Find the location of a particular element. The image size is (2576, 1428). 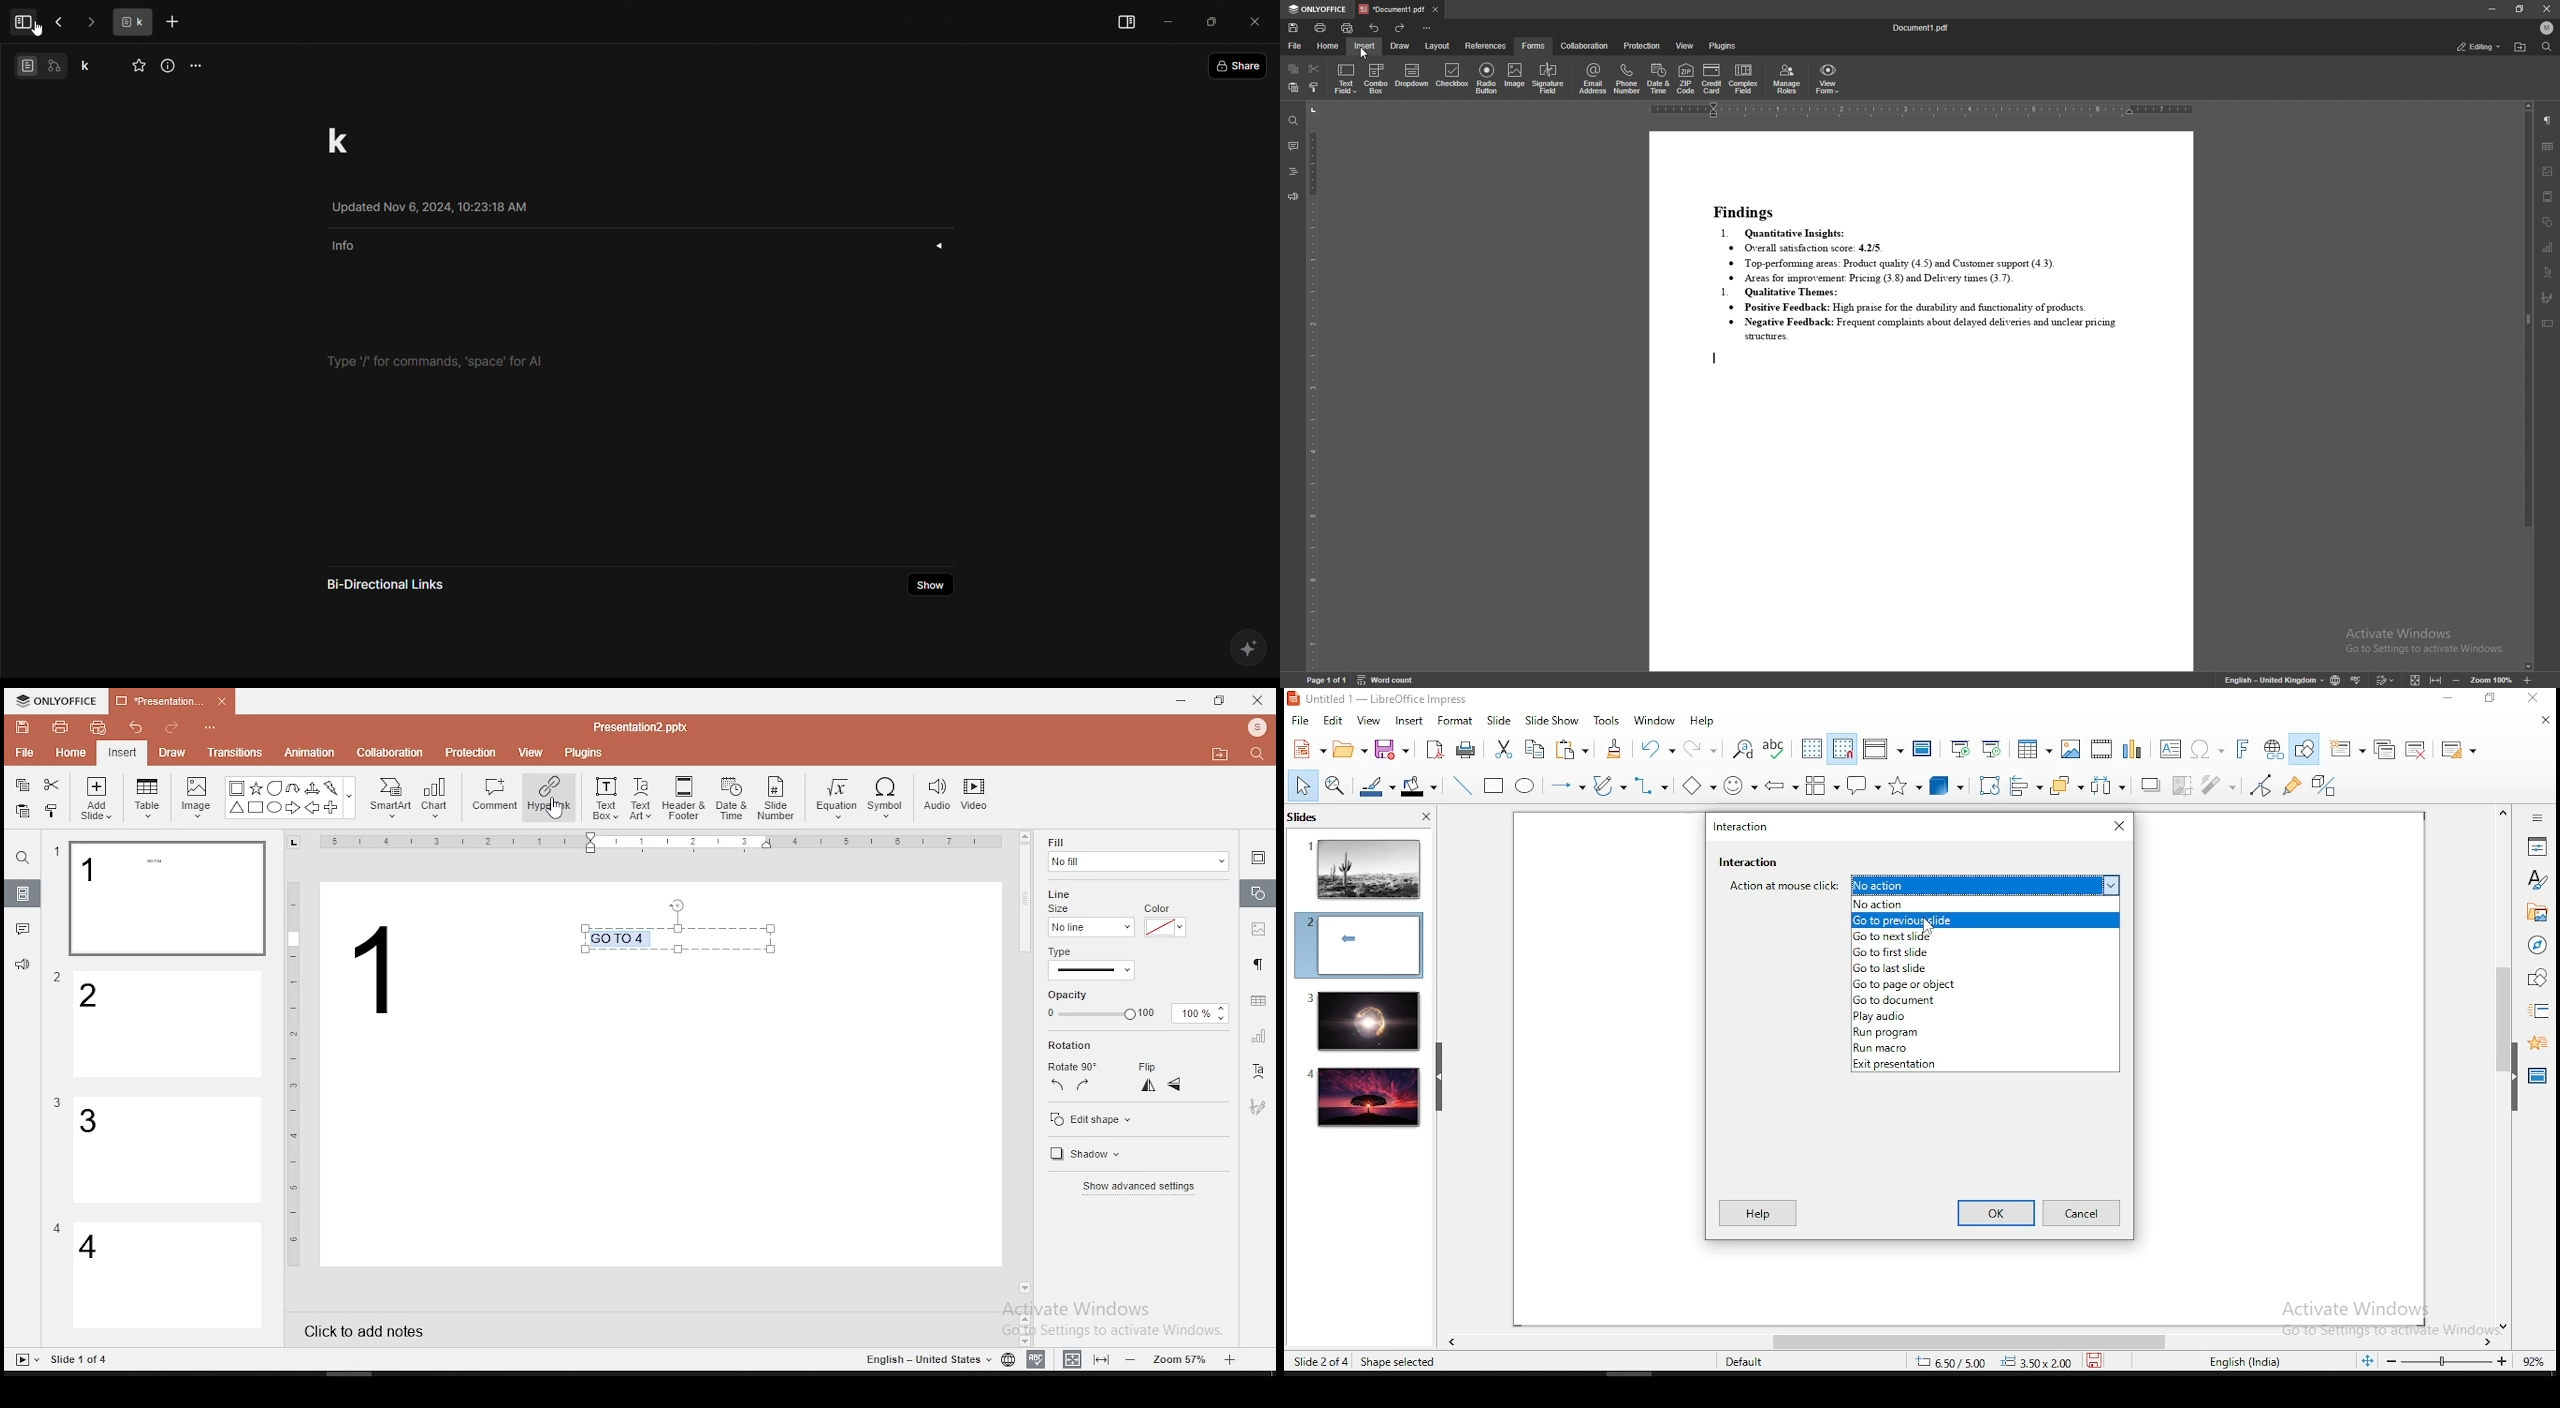

bi-directional links is located at coordinates (381, 587).